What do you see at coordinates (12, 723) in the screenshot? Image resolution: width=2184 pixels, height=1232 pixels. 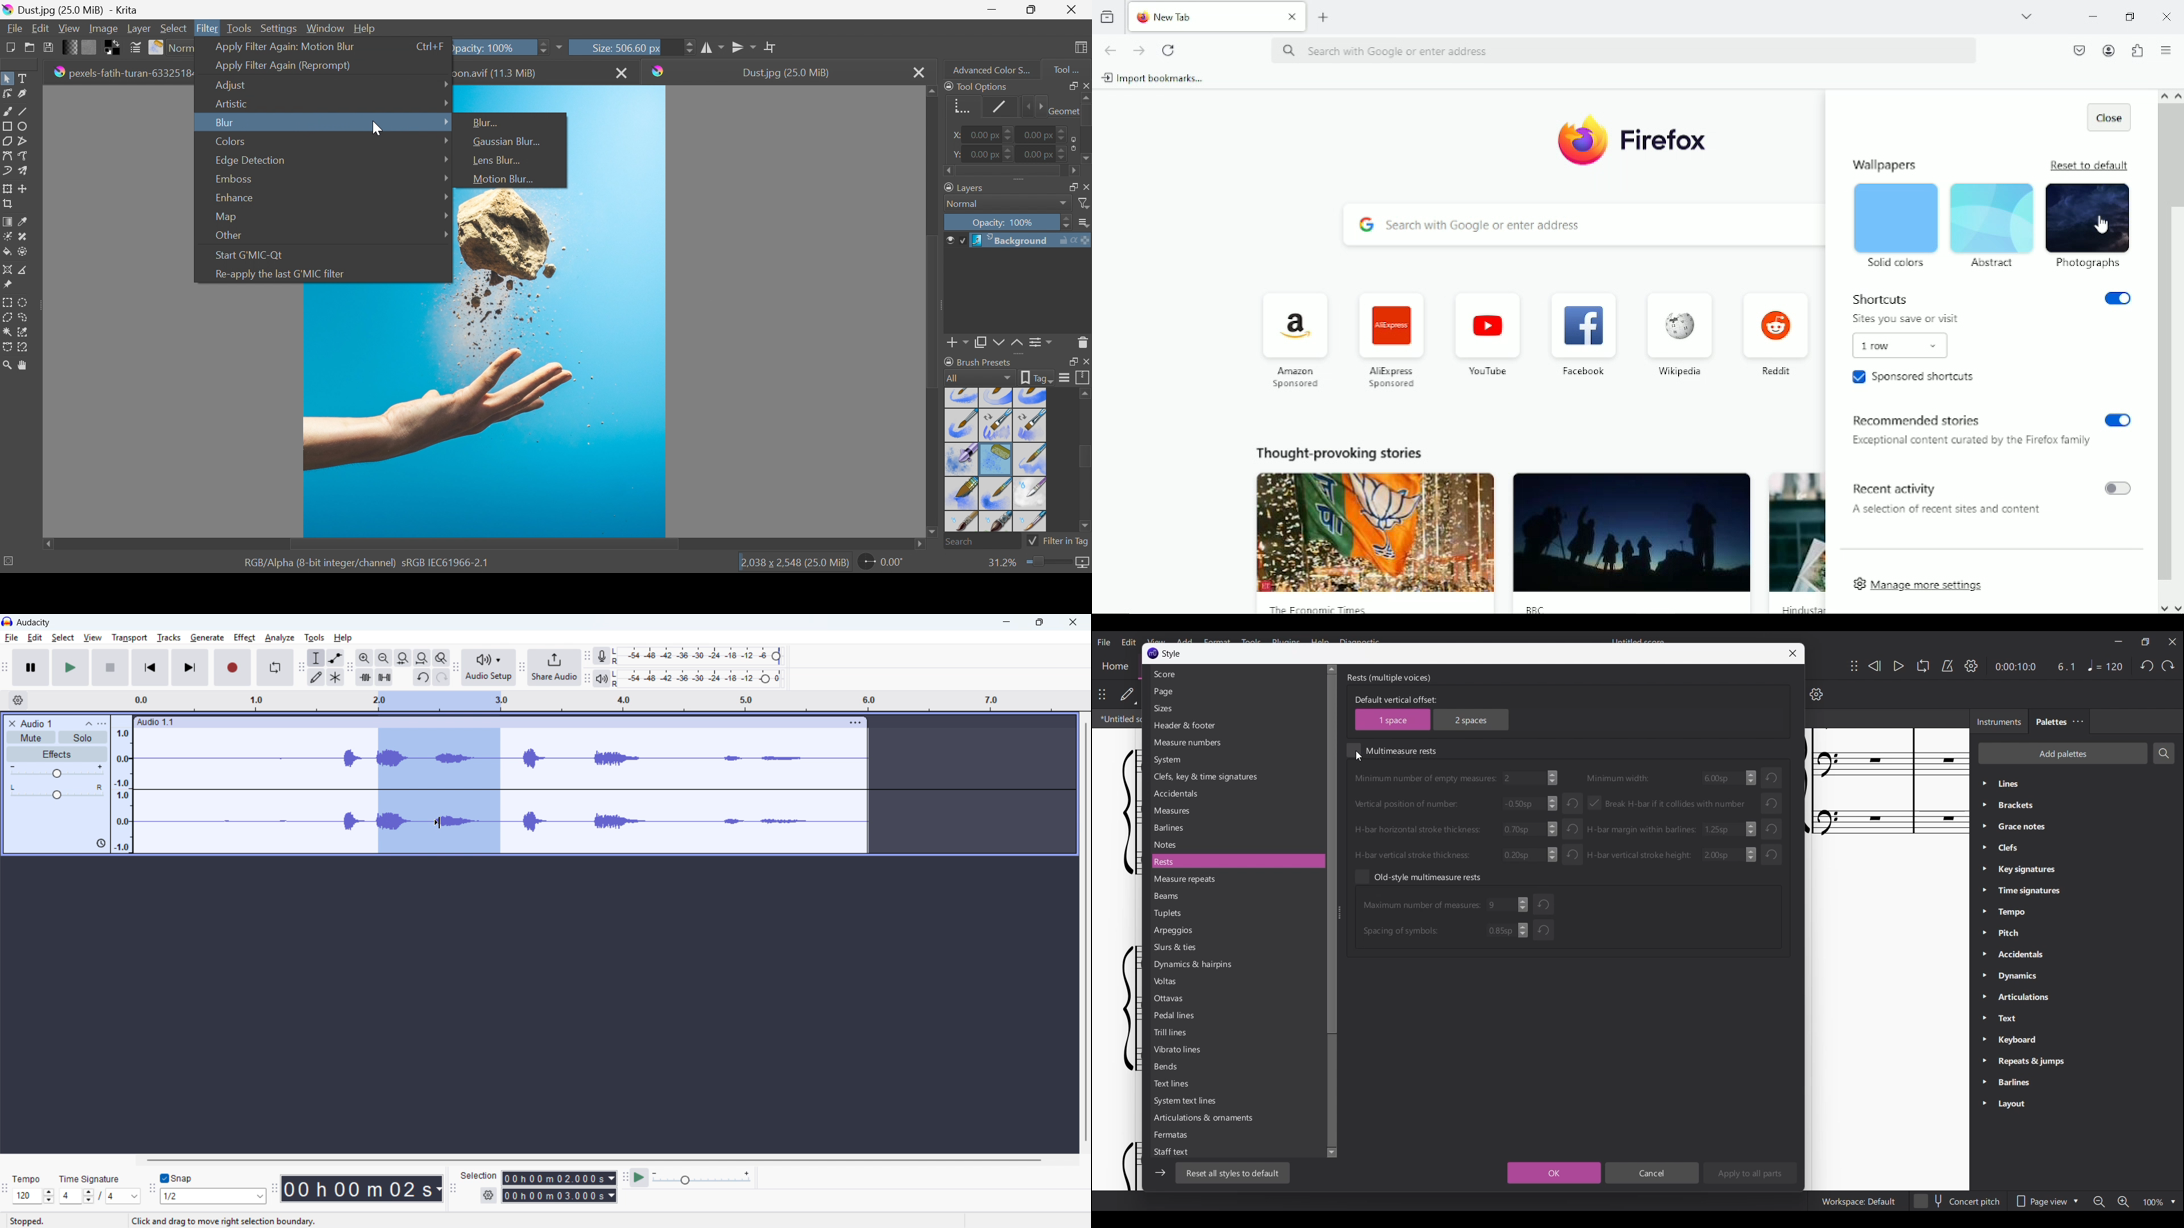 I see `Remove track` at bounding box center [12, 723].